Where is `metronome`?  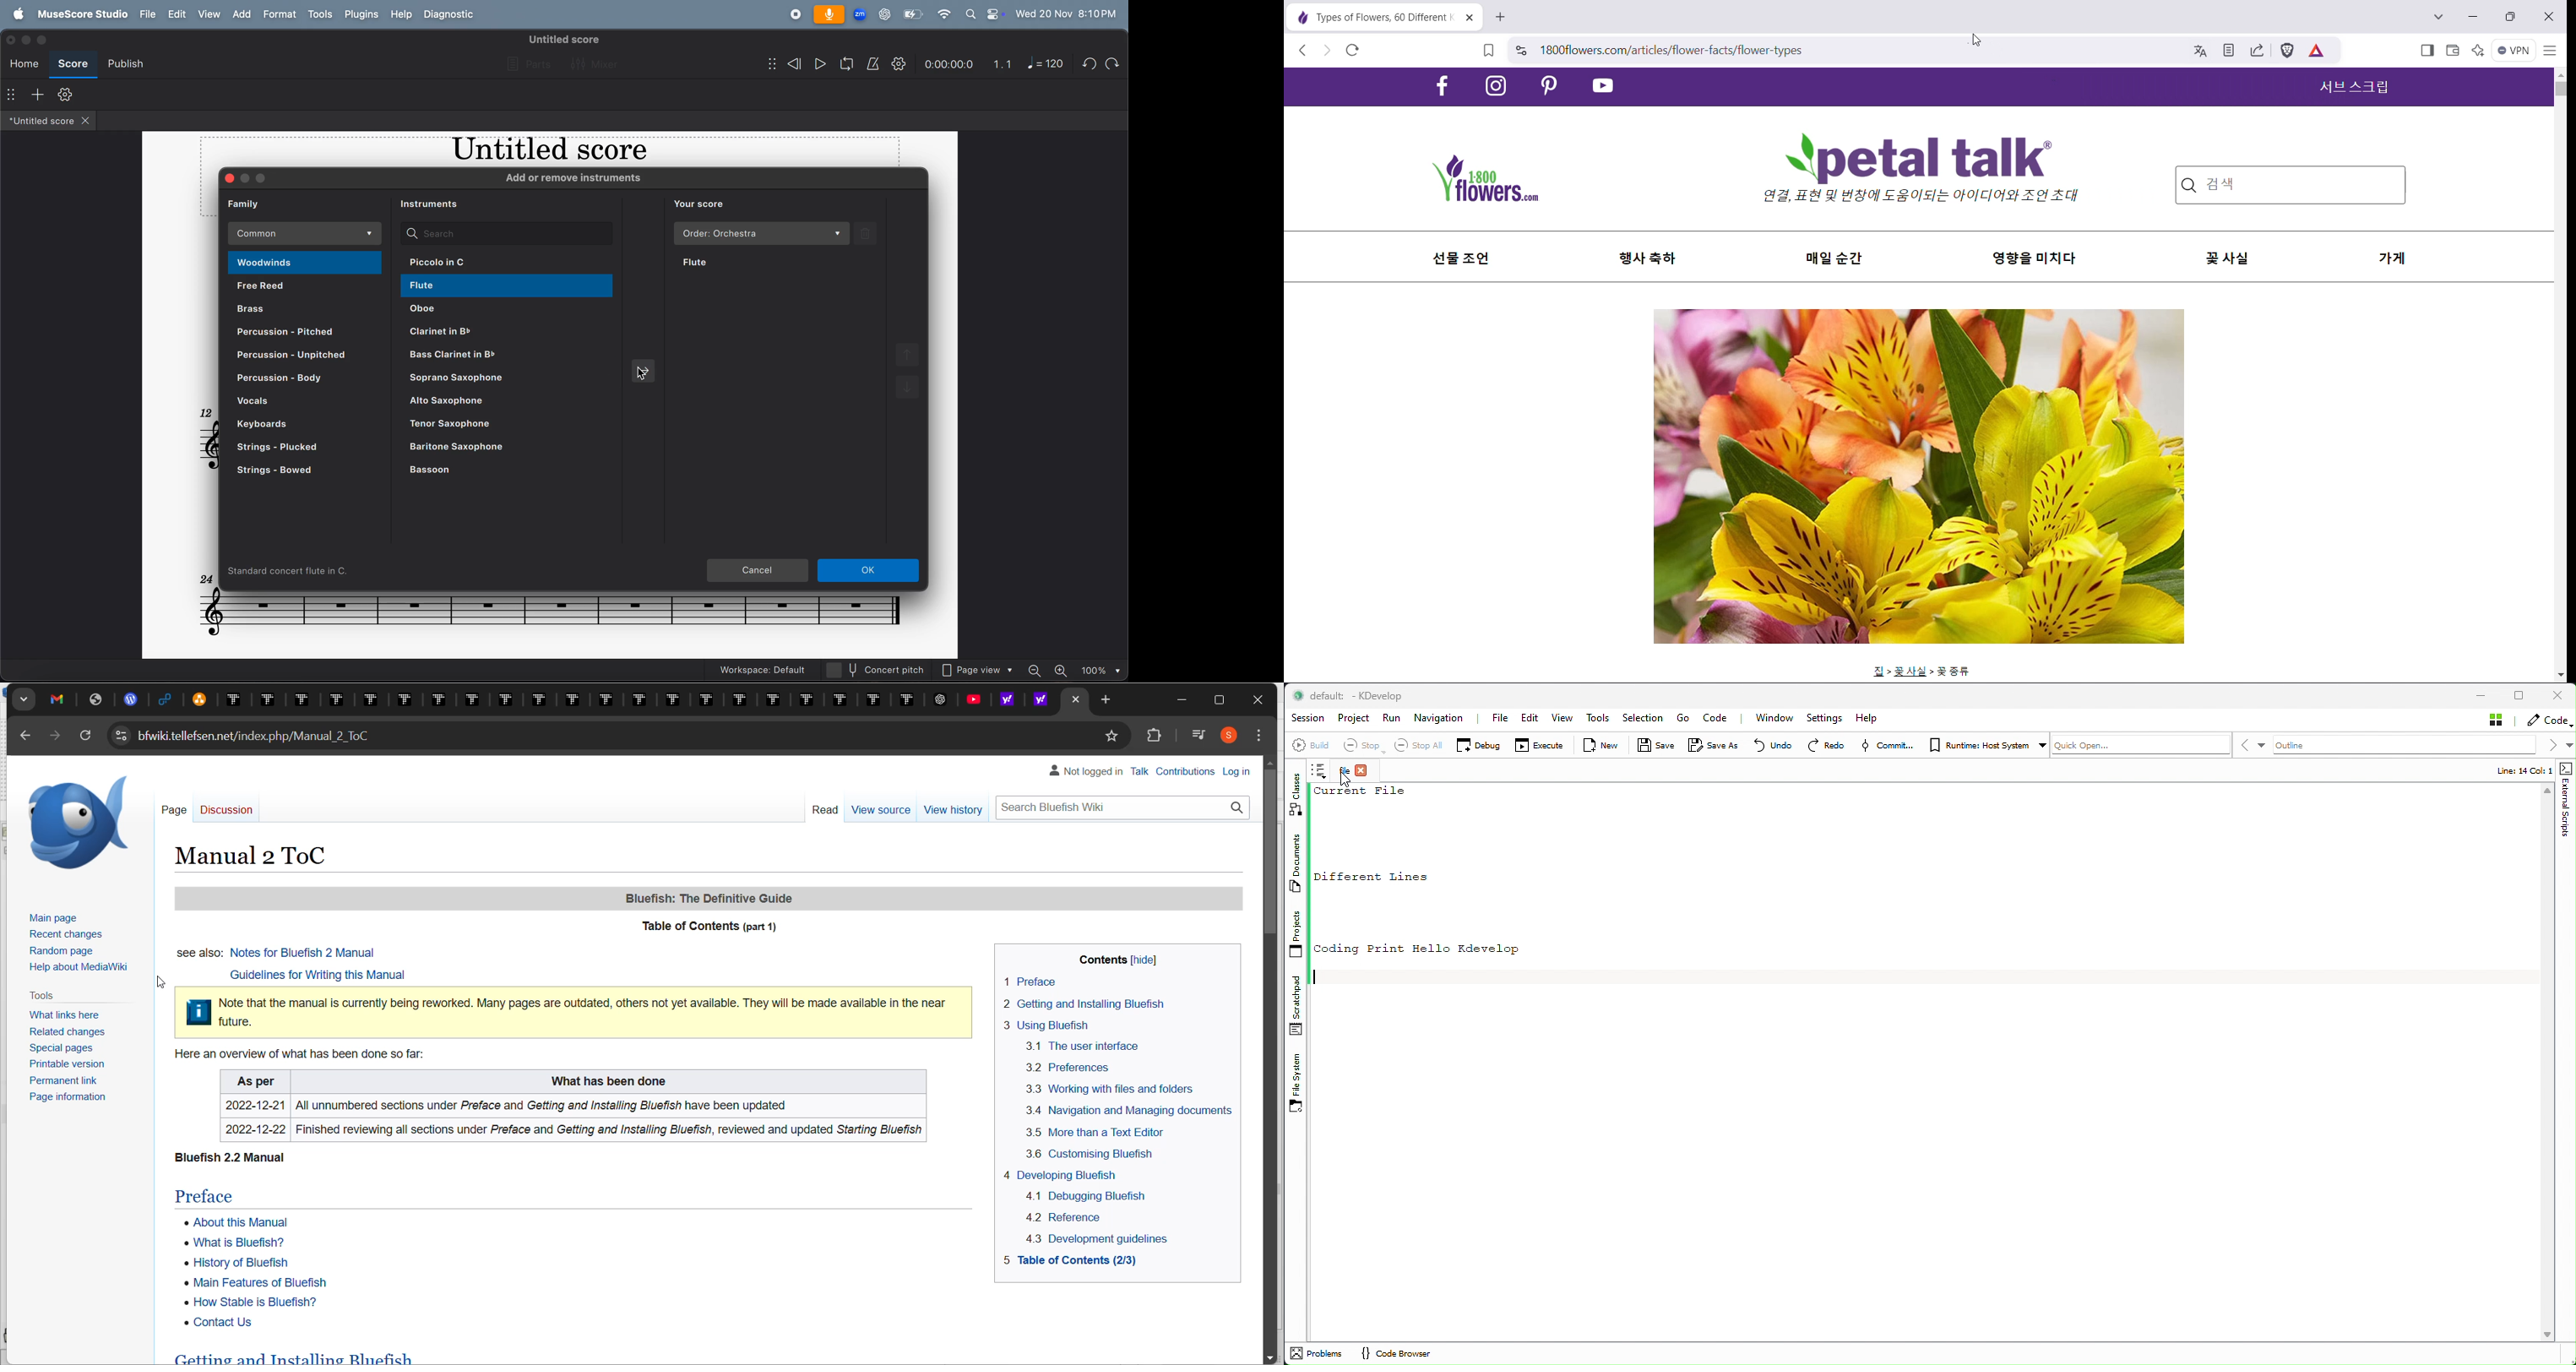
metronome is located at coordinates (873, 64).